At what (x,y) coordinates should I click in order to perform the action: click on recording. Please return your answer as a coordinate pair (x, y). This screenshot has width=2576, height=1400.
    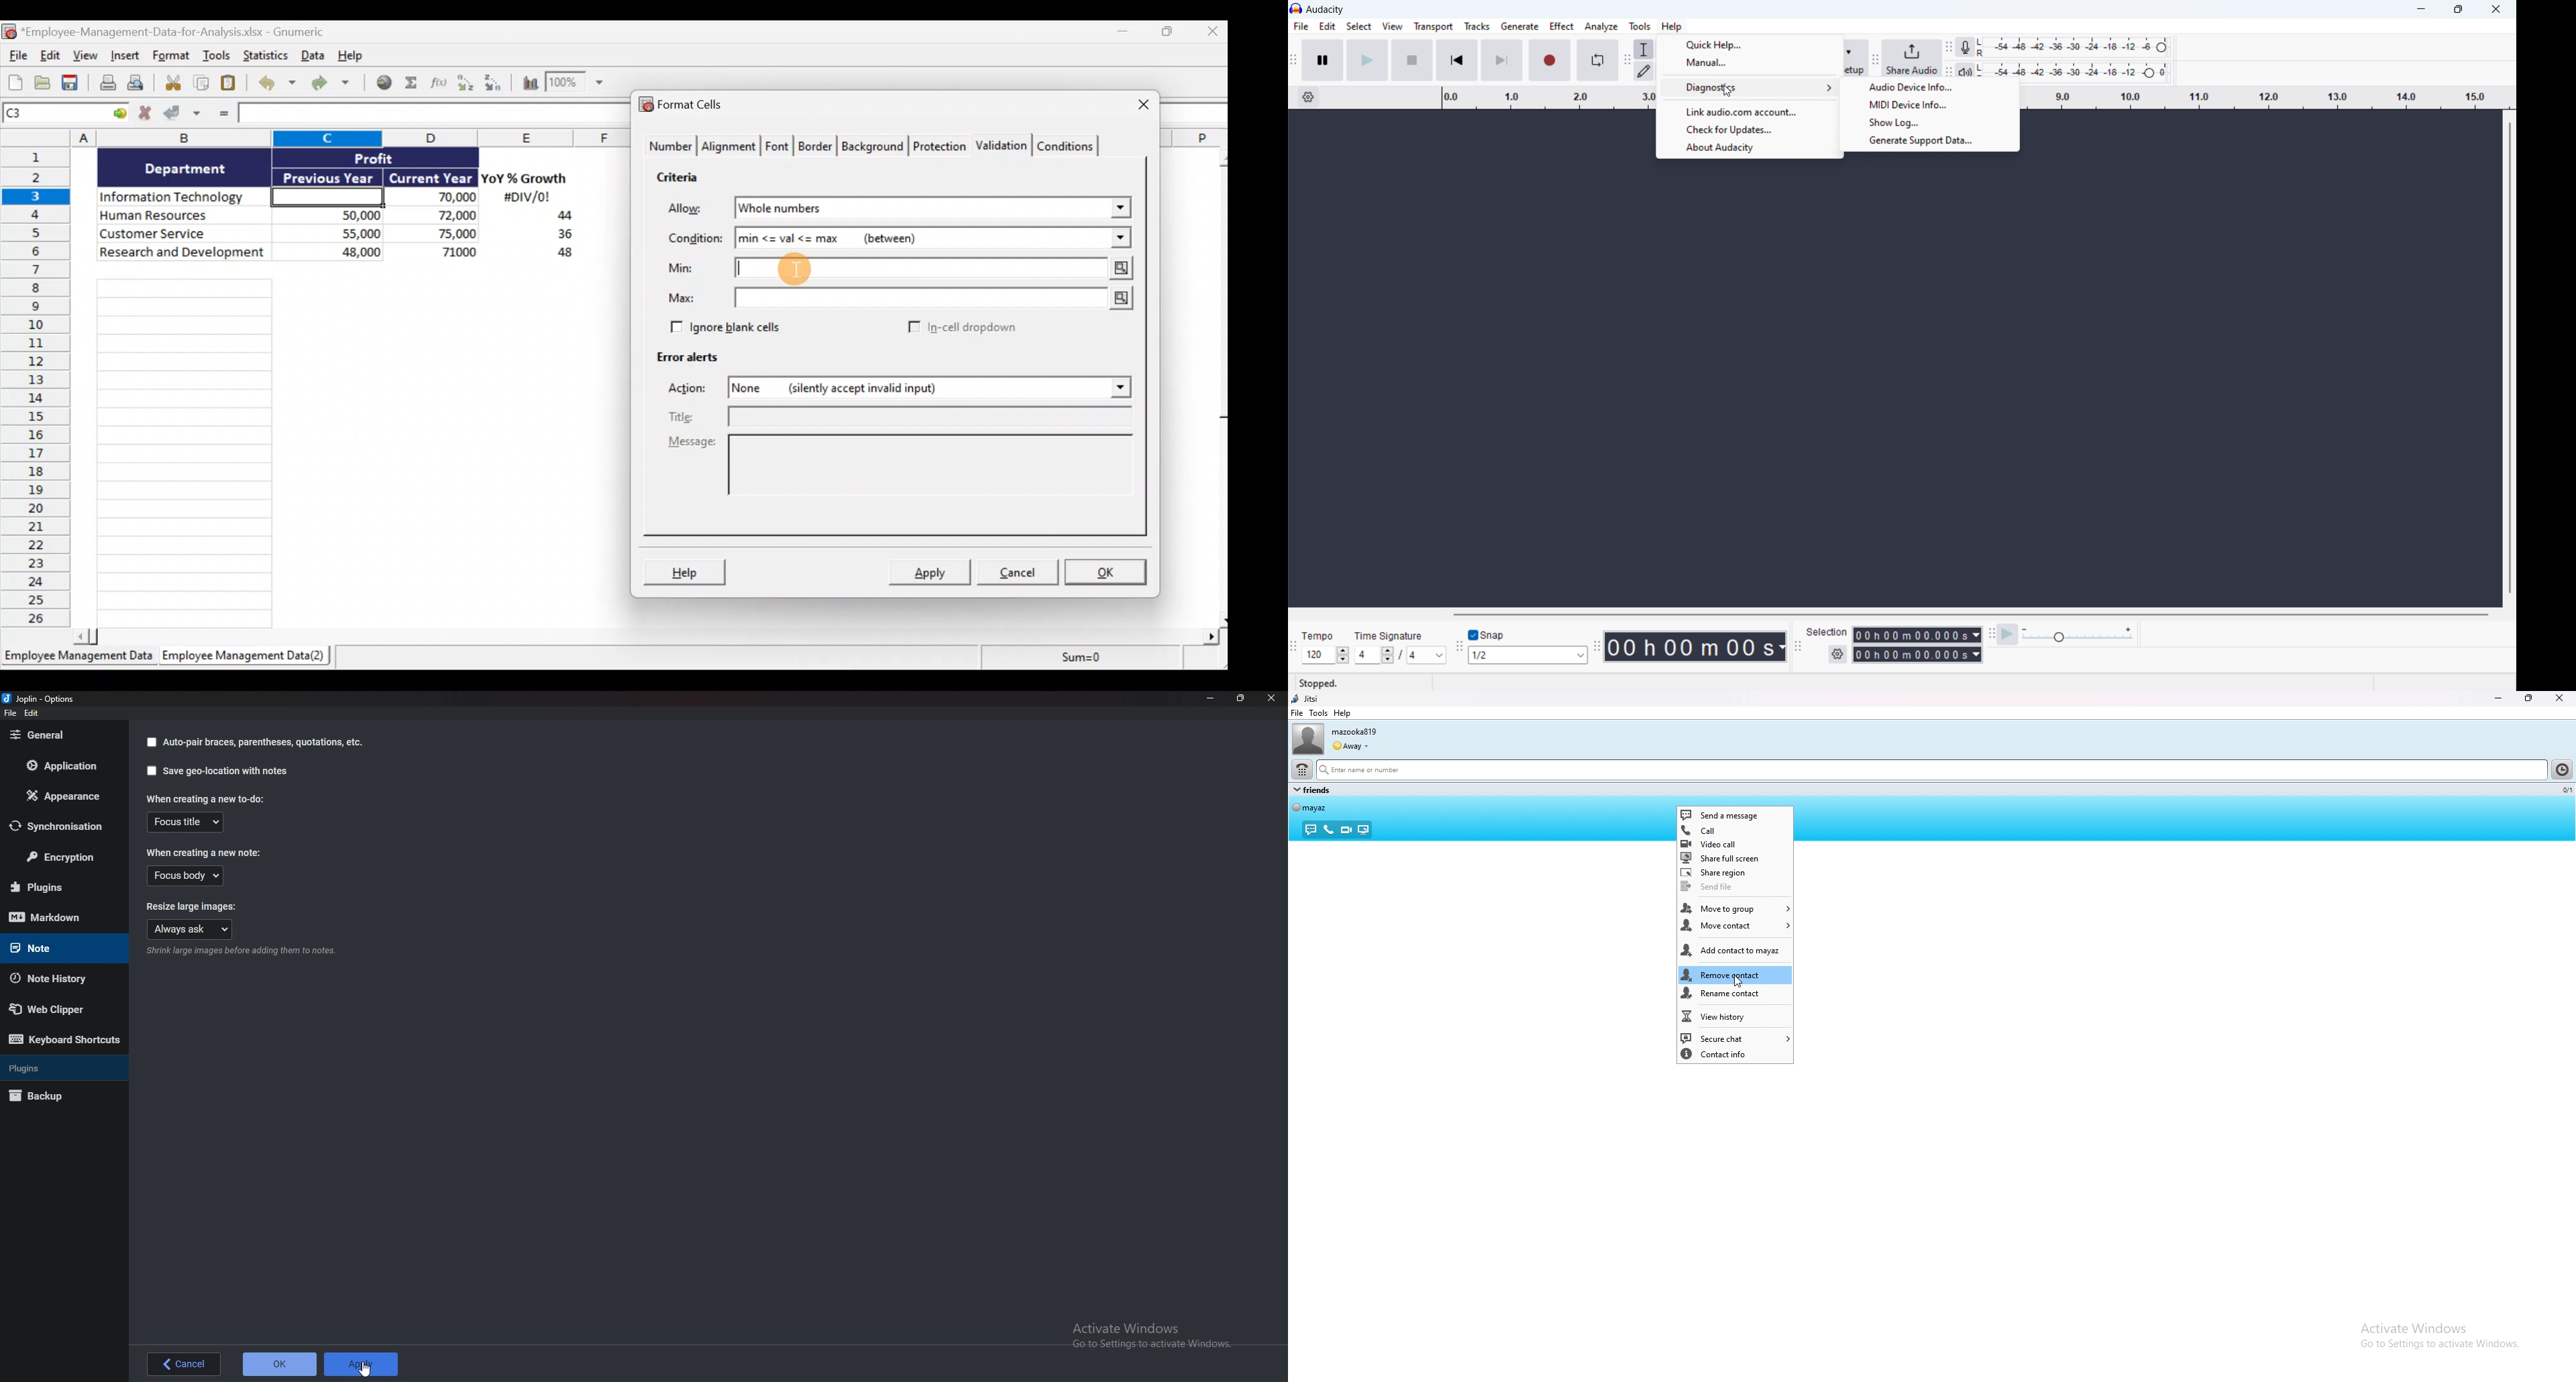
    Looking at the image, I should click on (1550, 60).